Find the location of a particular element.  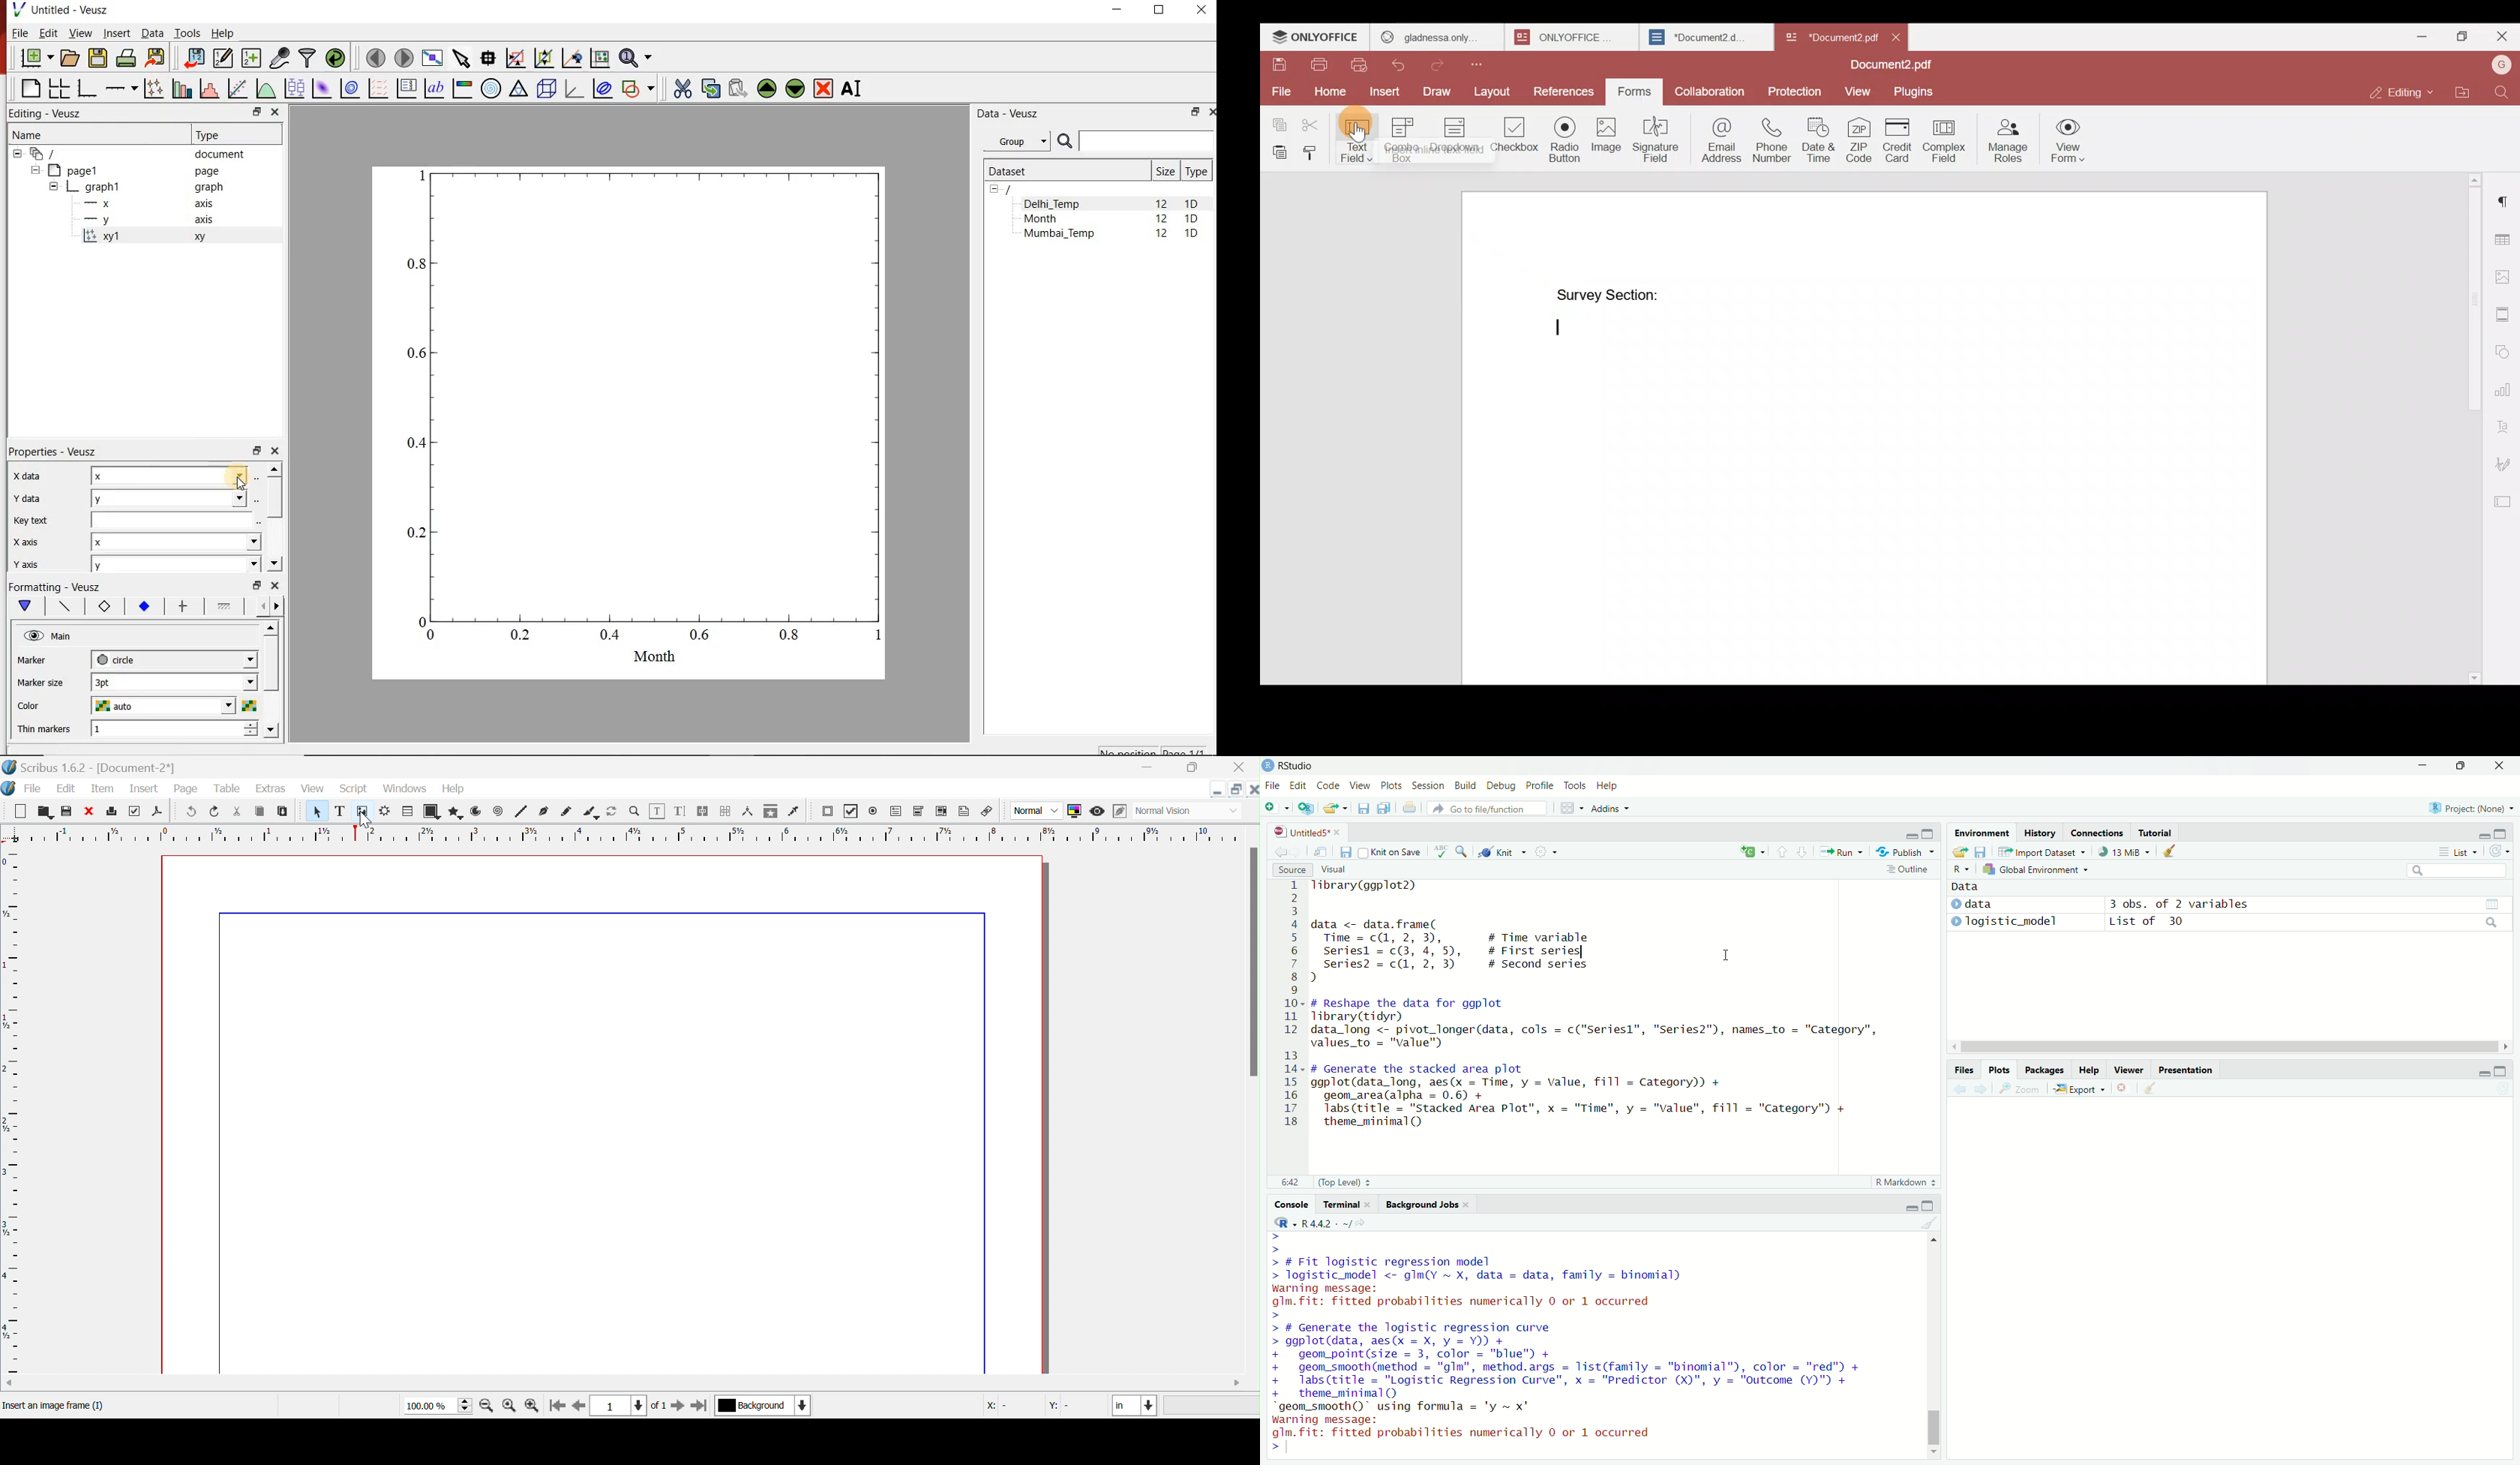

current page is located at coordinates (631, 1406).